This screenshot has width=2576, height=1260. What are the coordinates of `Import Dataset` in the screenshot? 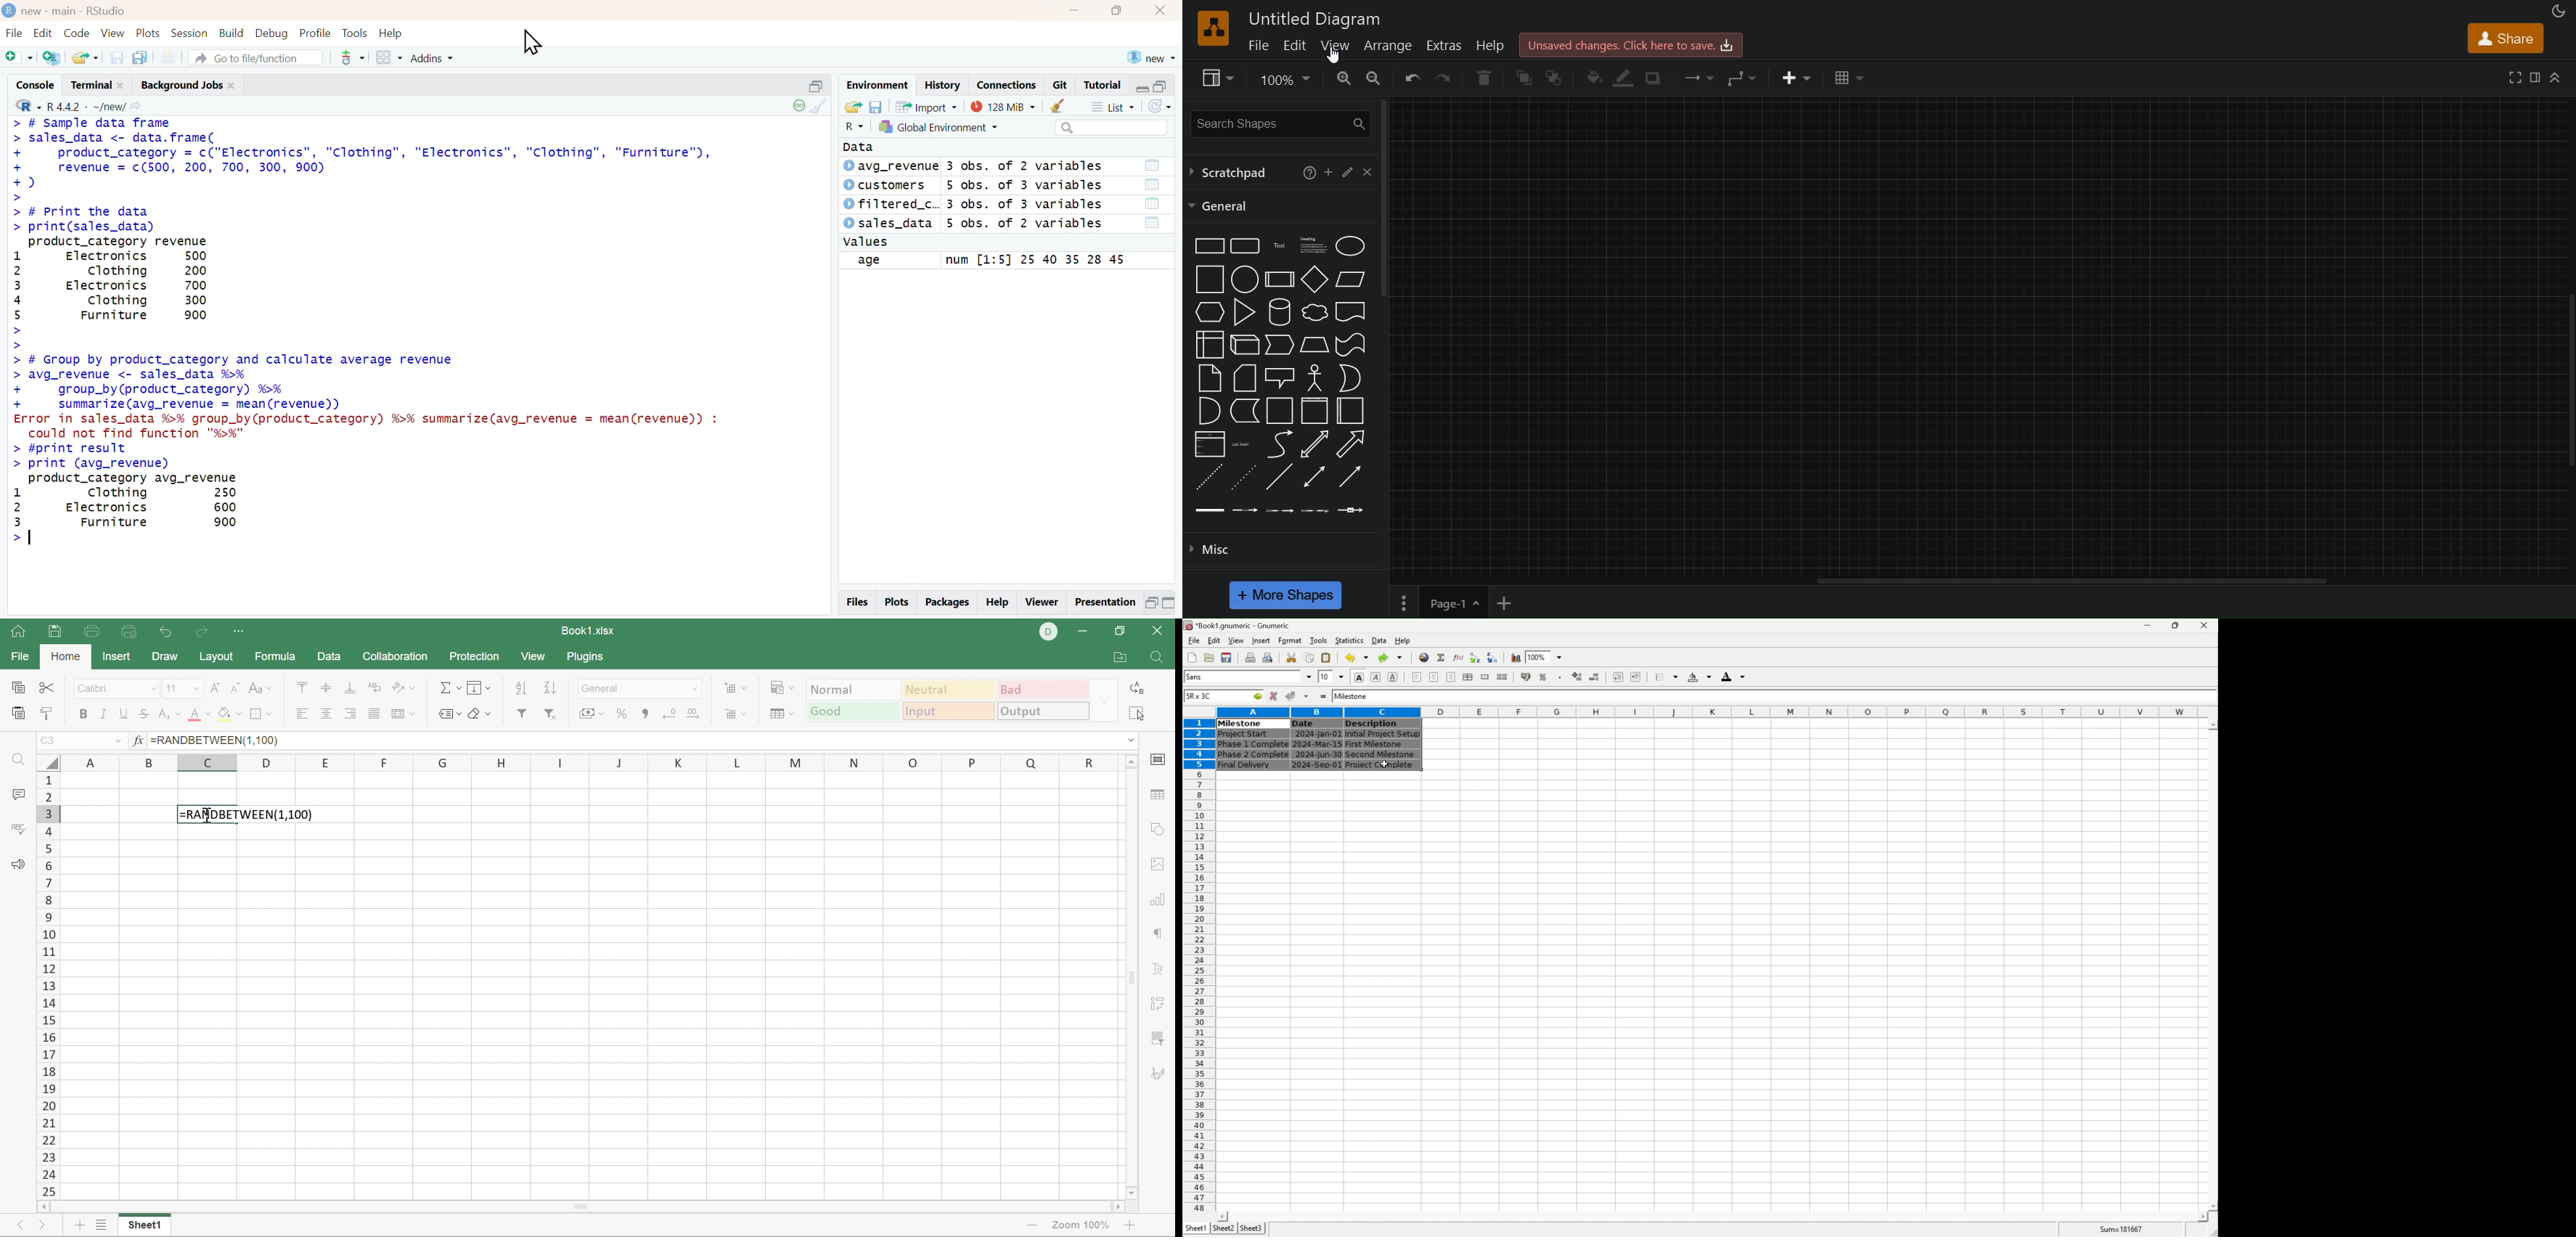 It's located at (928, 107).